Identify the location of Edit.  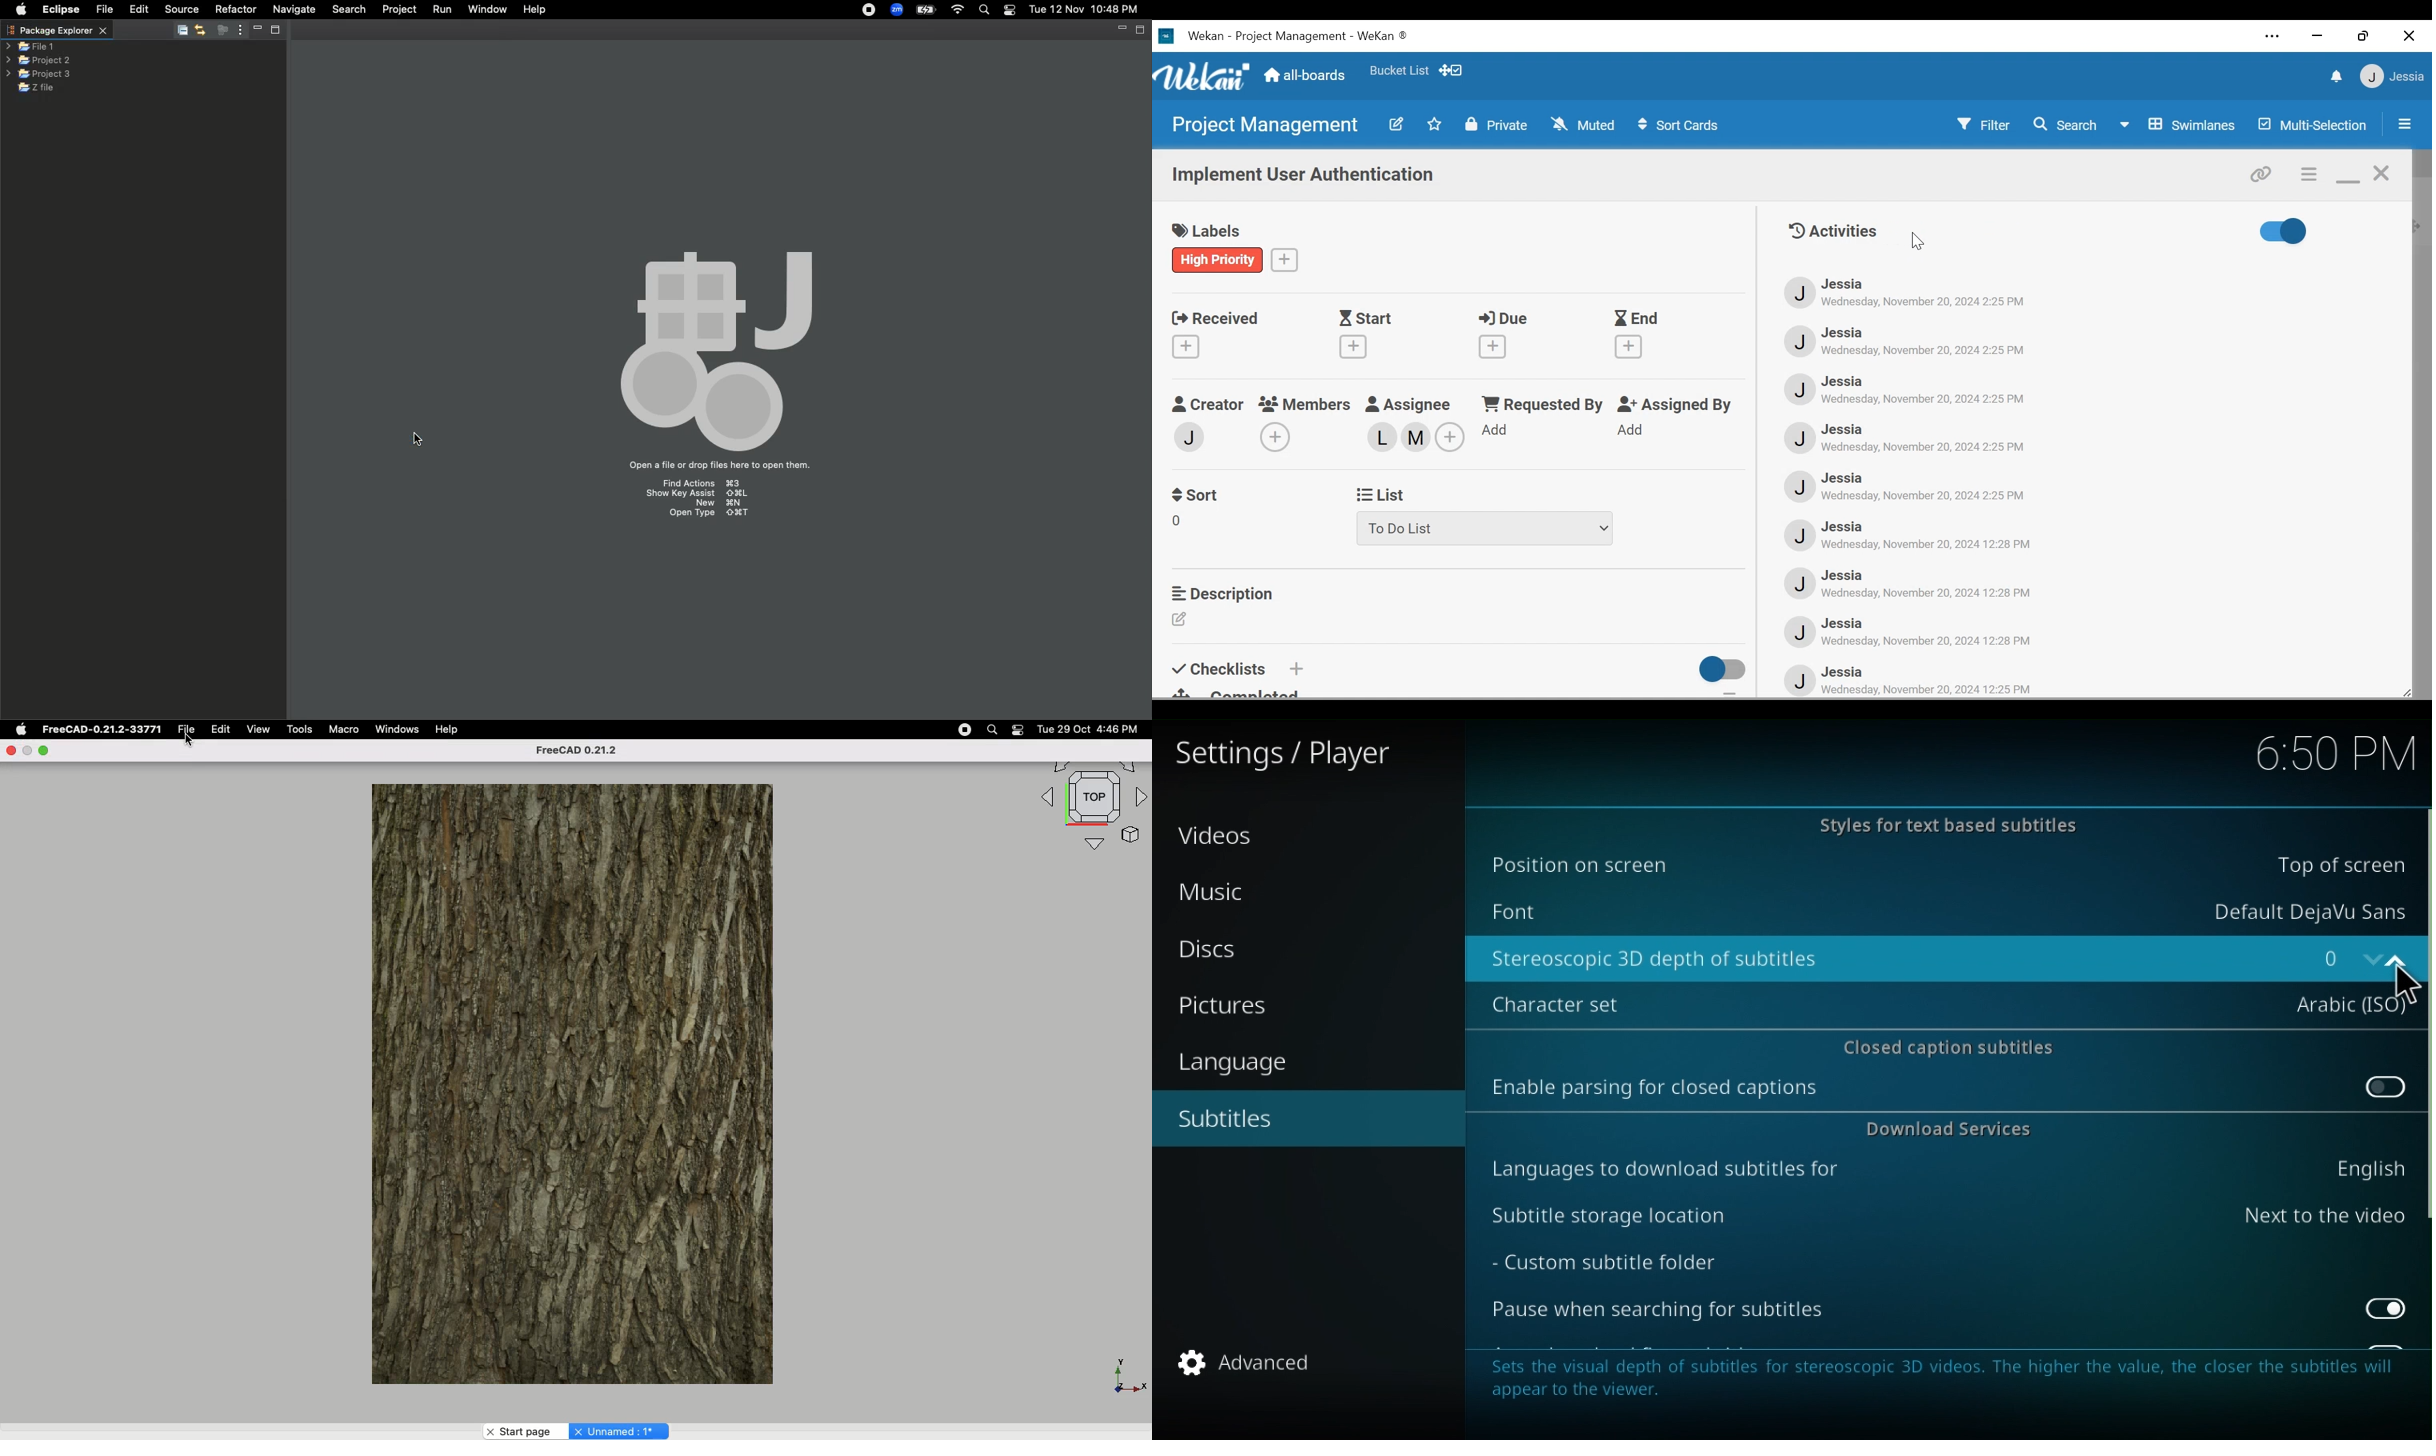
(222, 730).